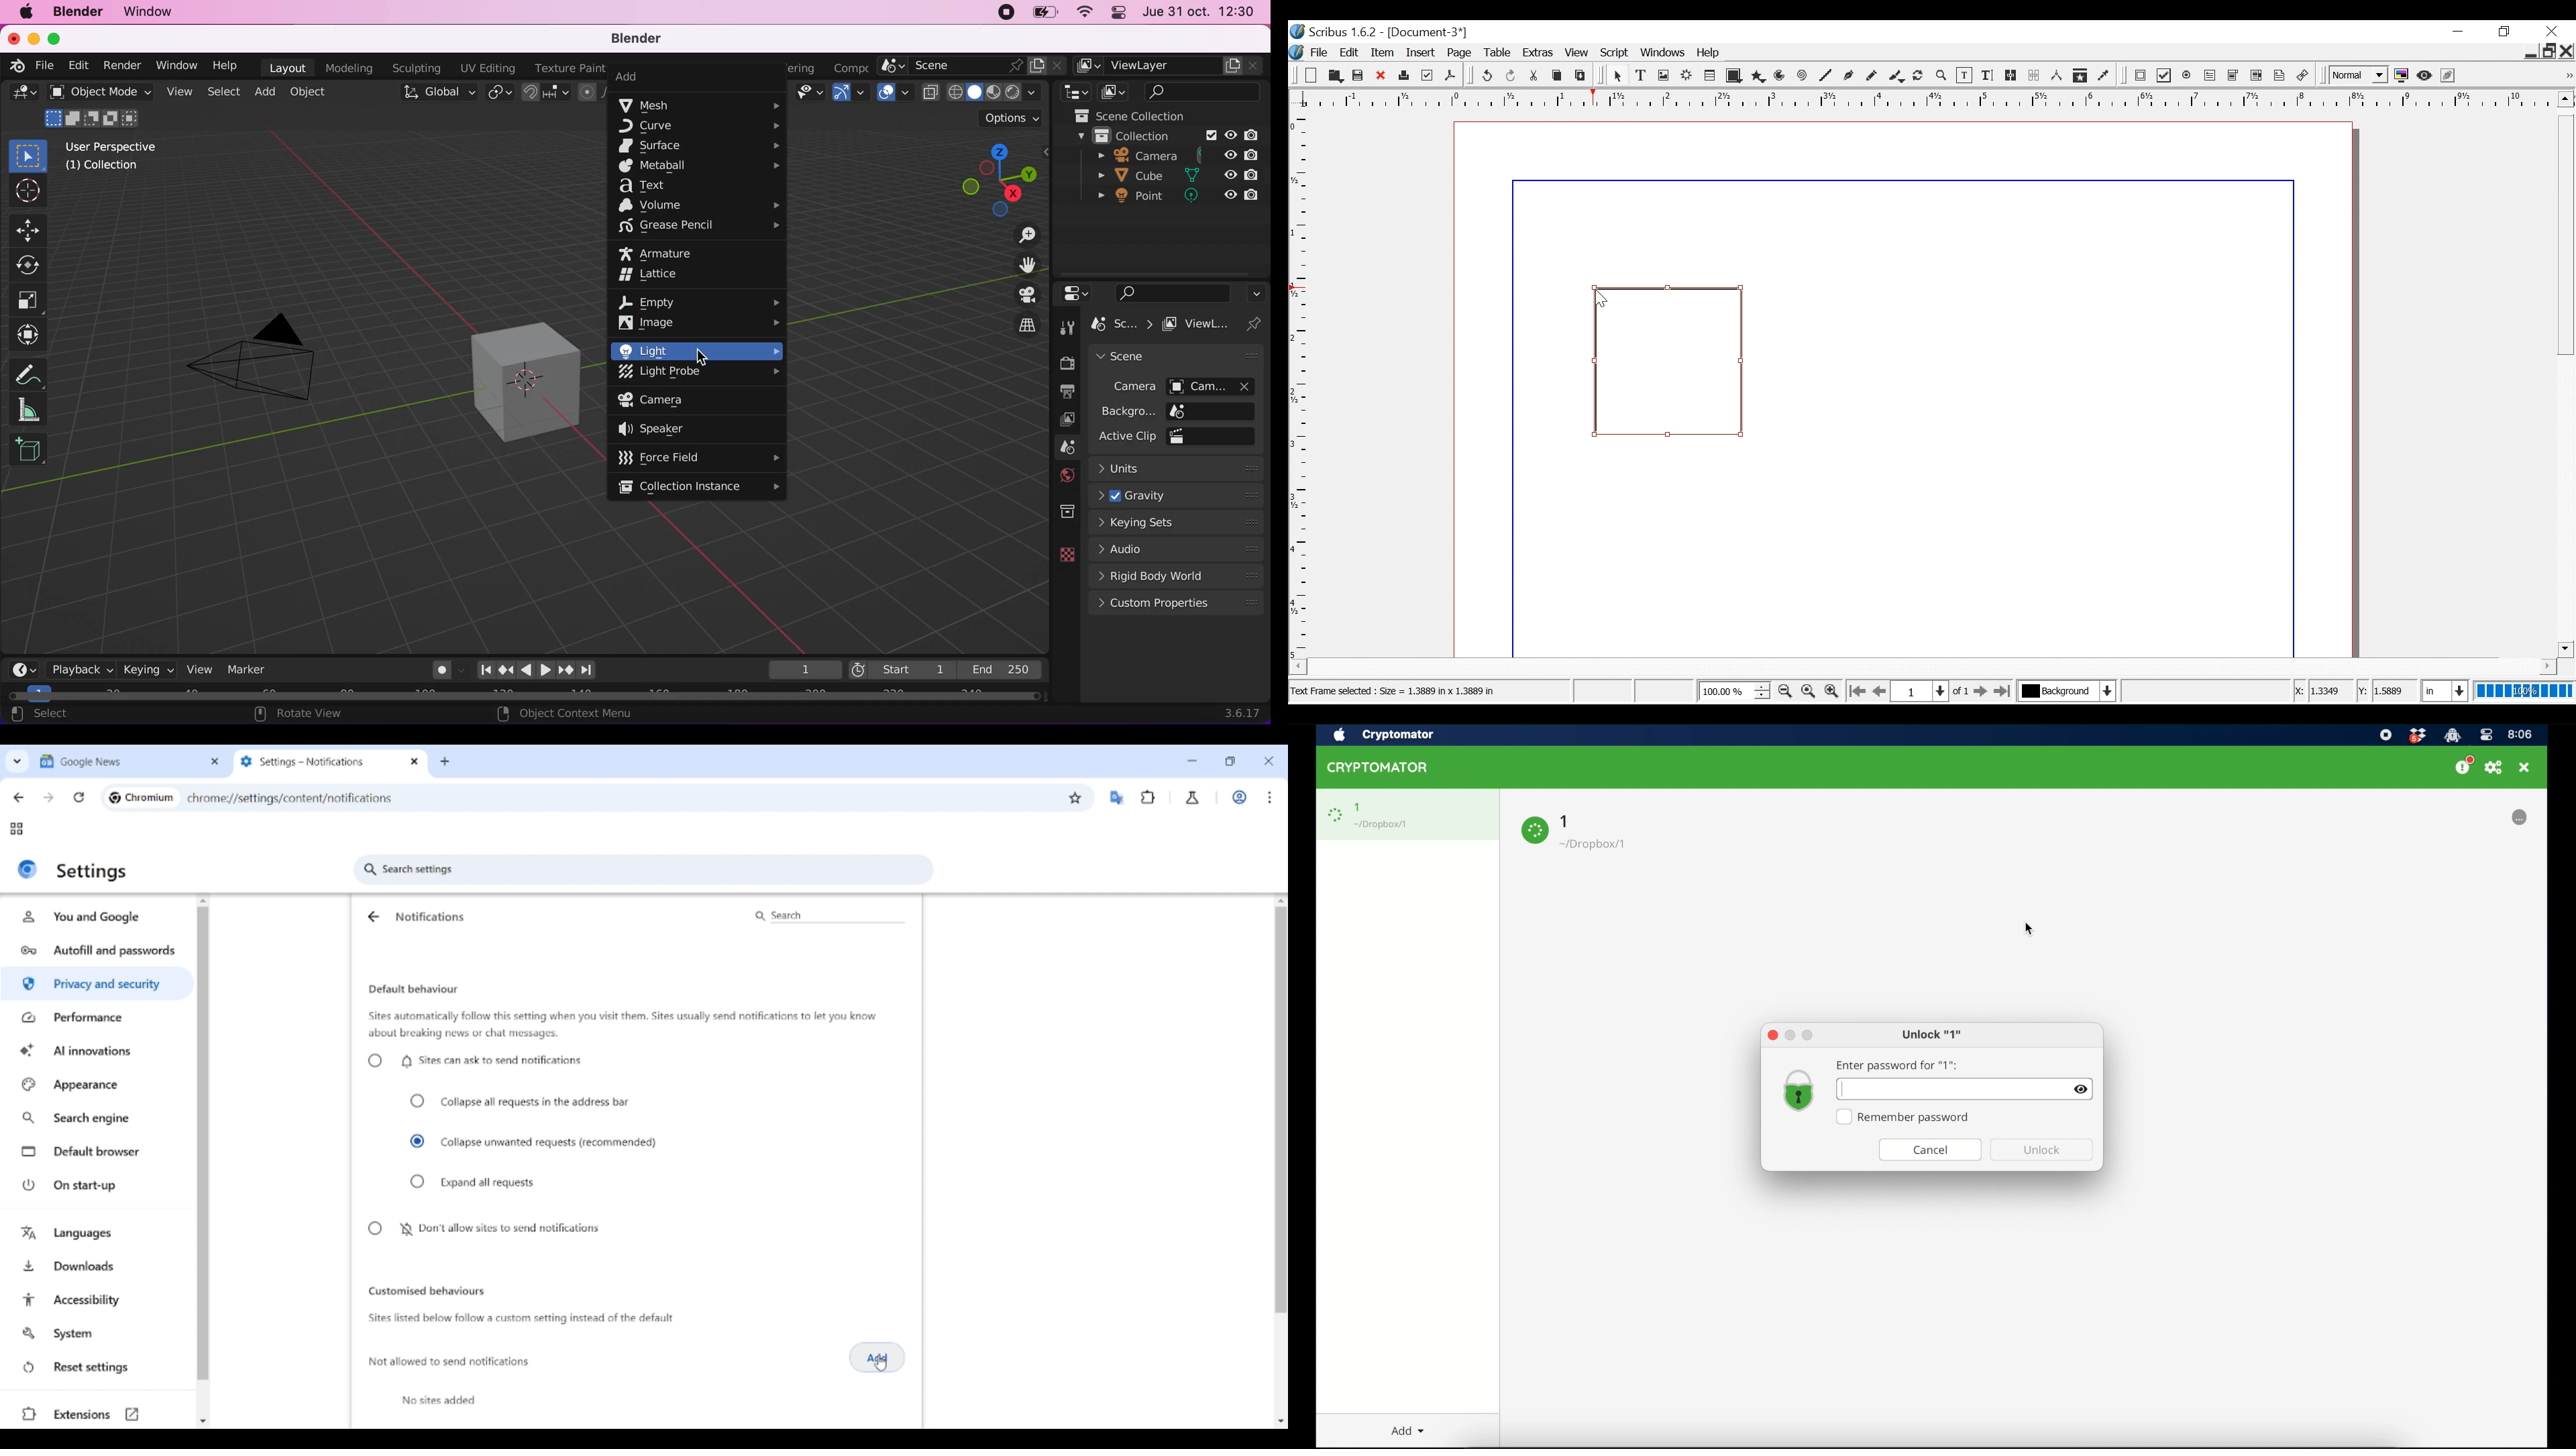  Describe the element at coordinates (2056, 76) in the screenshot. I see `Measurements` at that location.